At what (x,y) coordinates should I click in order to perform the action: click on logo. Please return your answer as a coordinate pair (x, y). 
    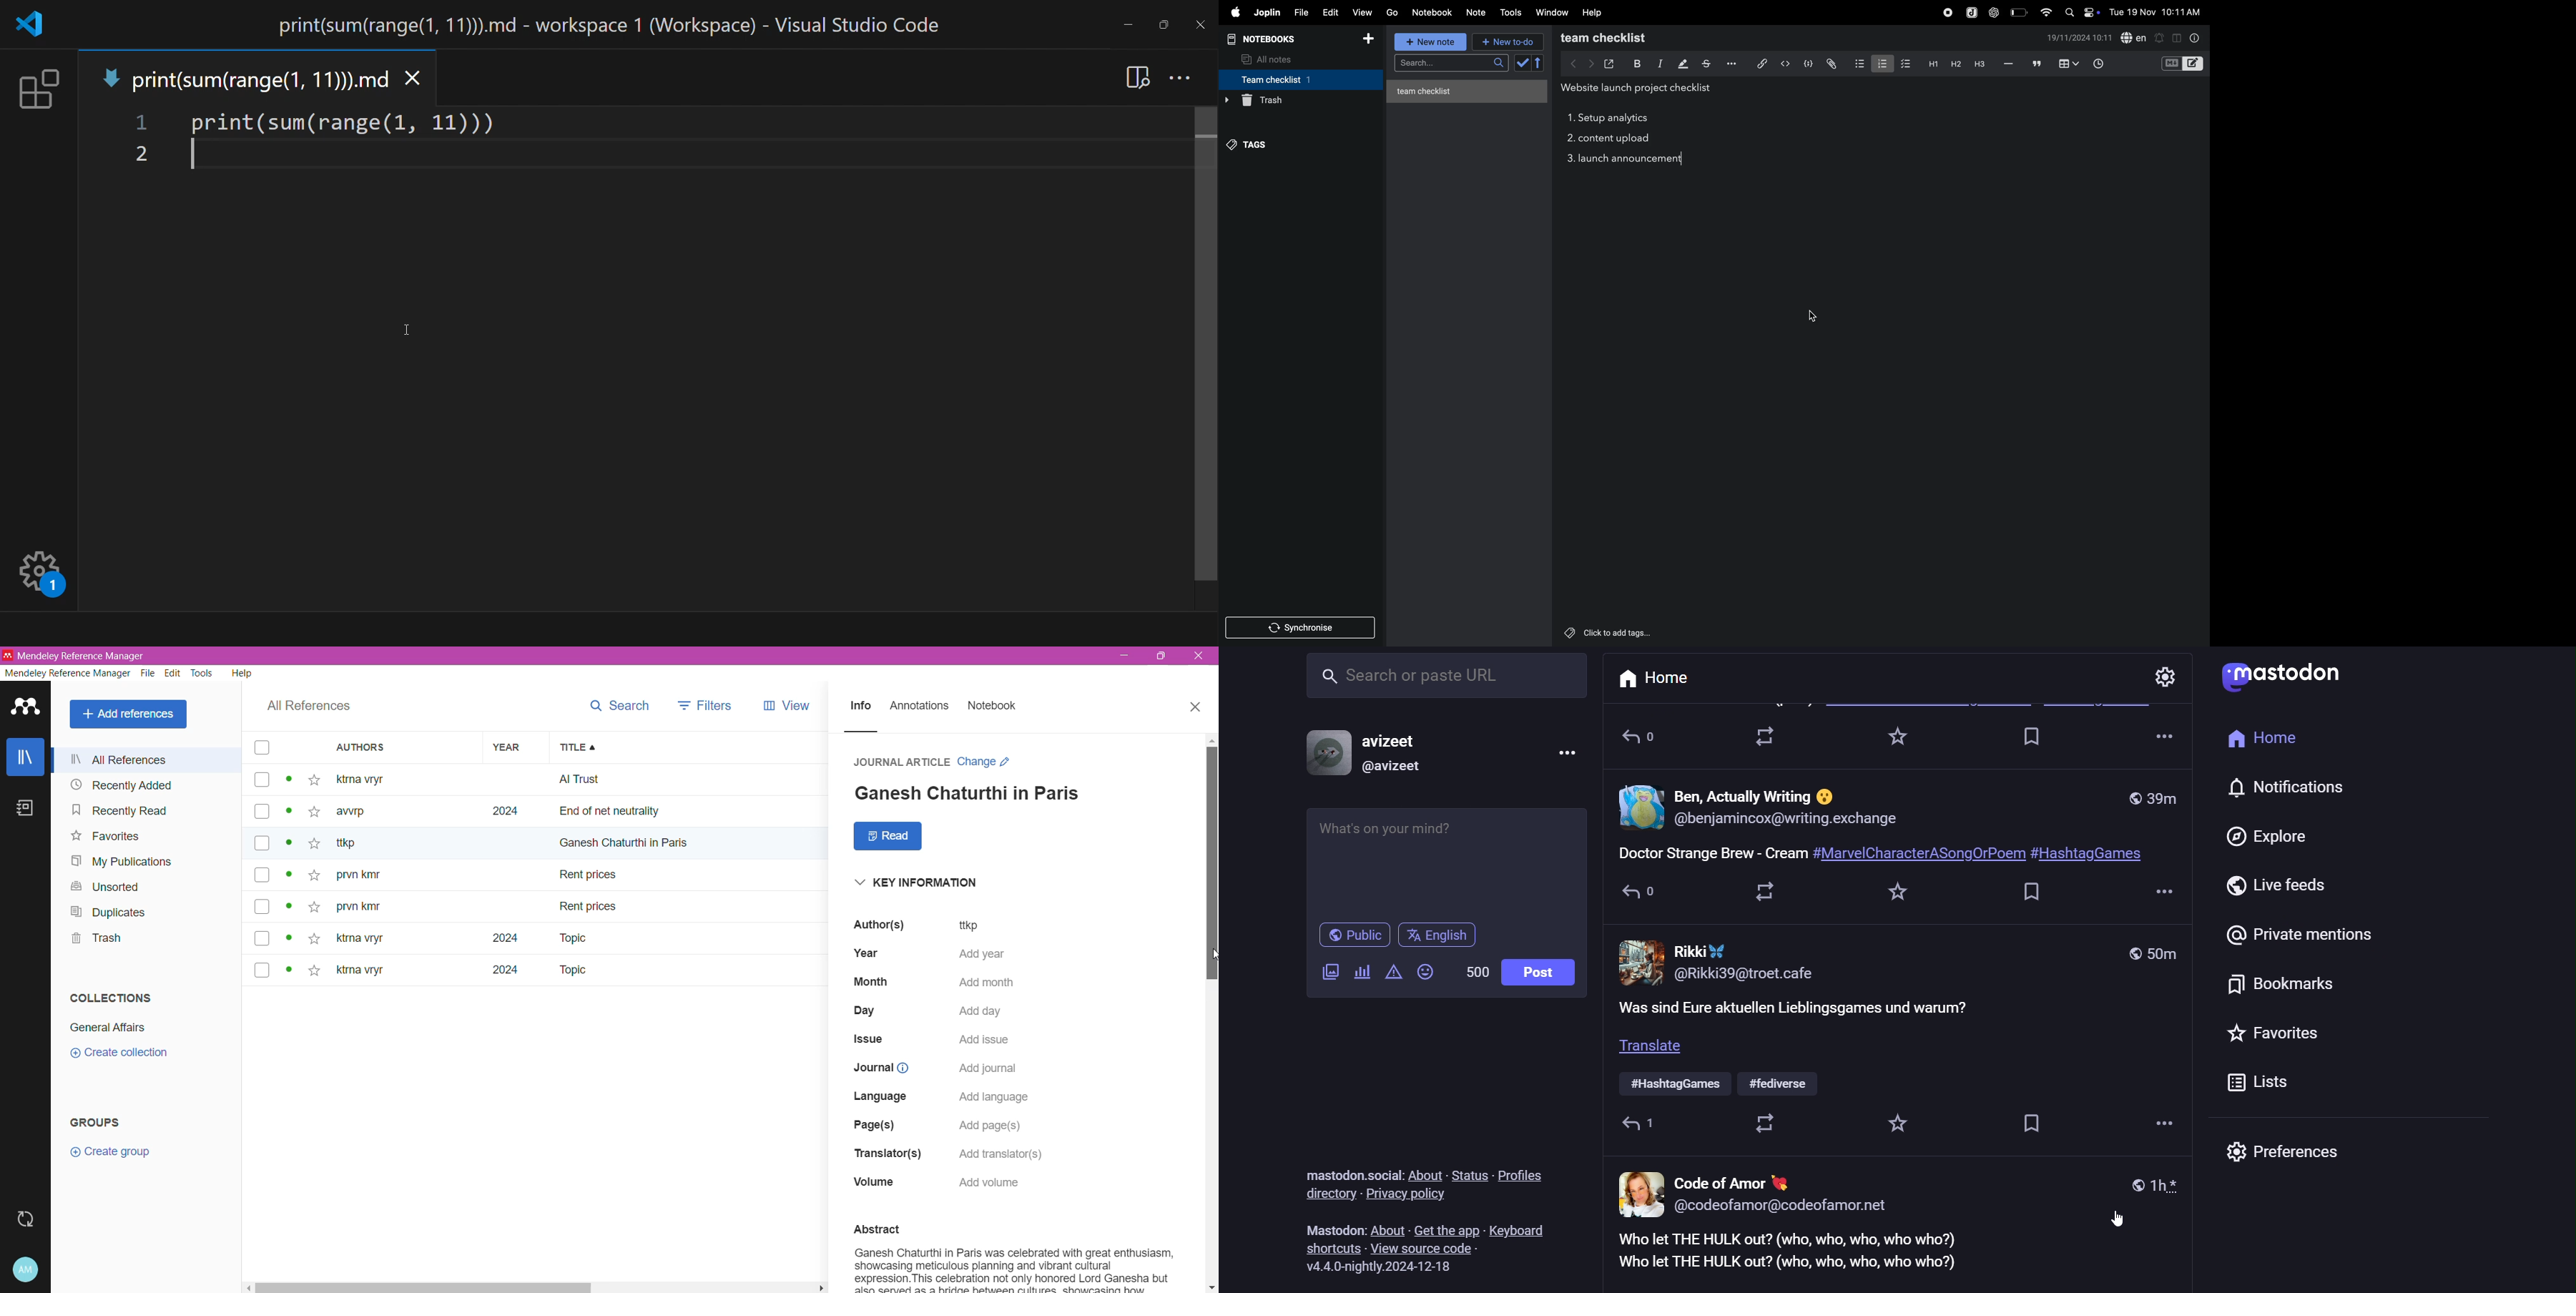
    Looking at the image, I should click on (2281, 676).